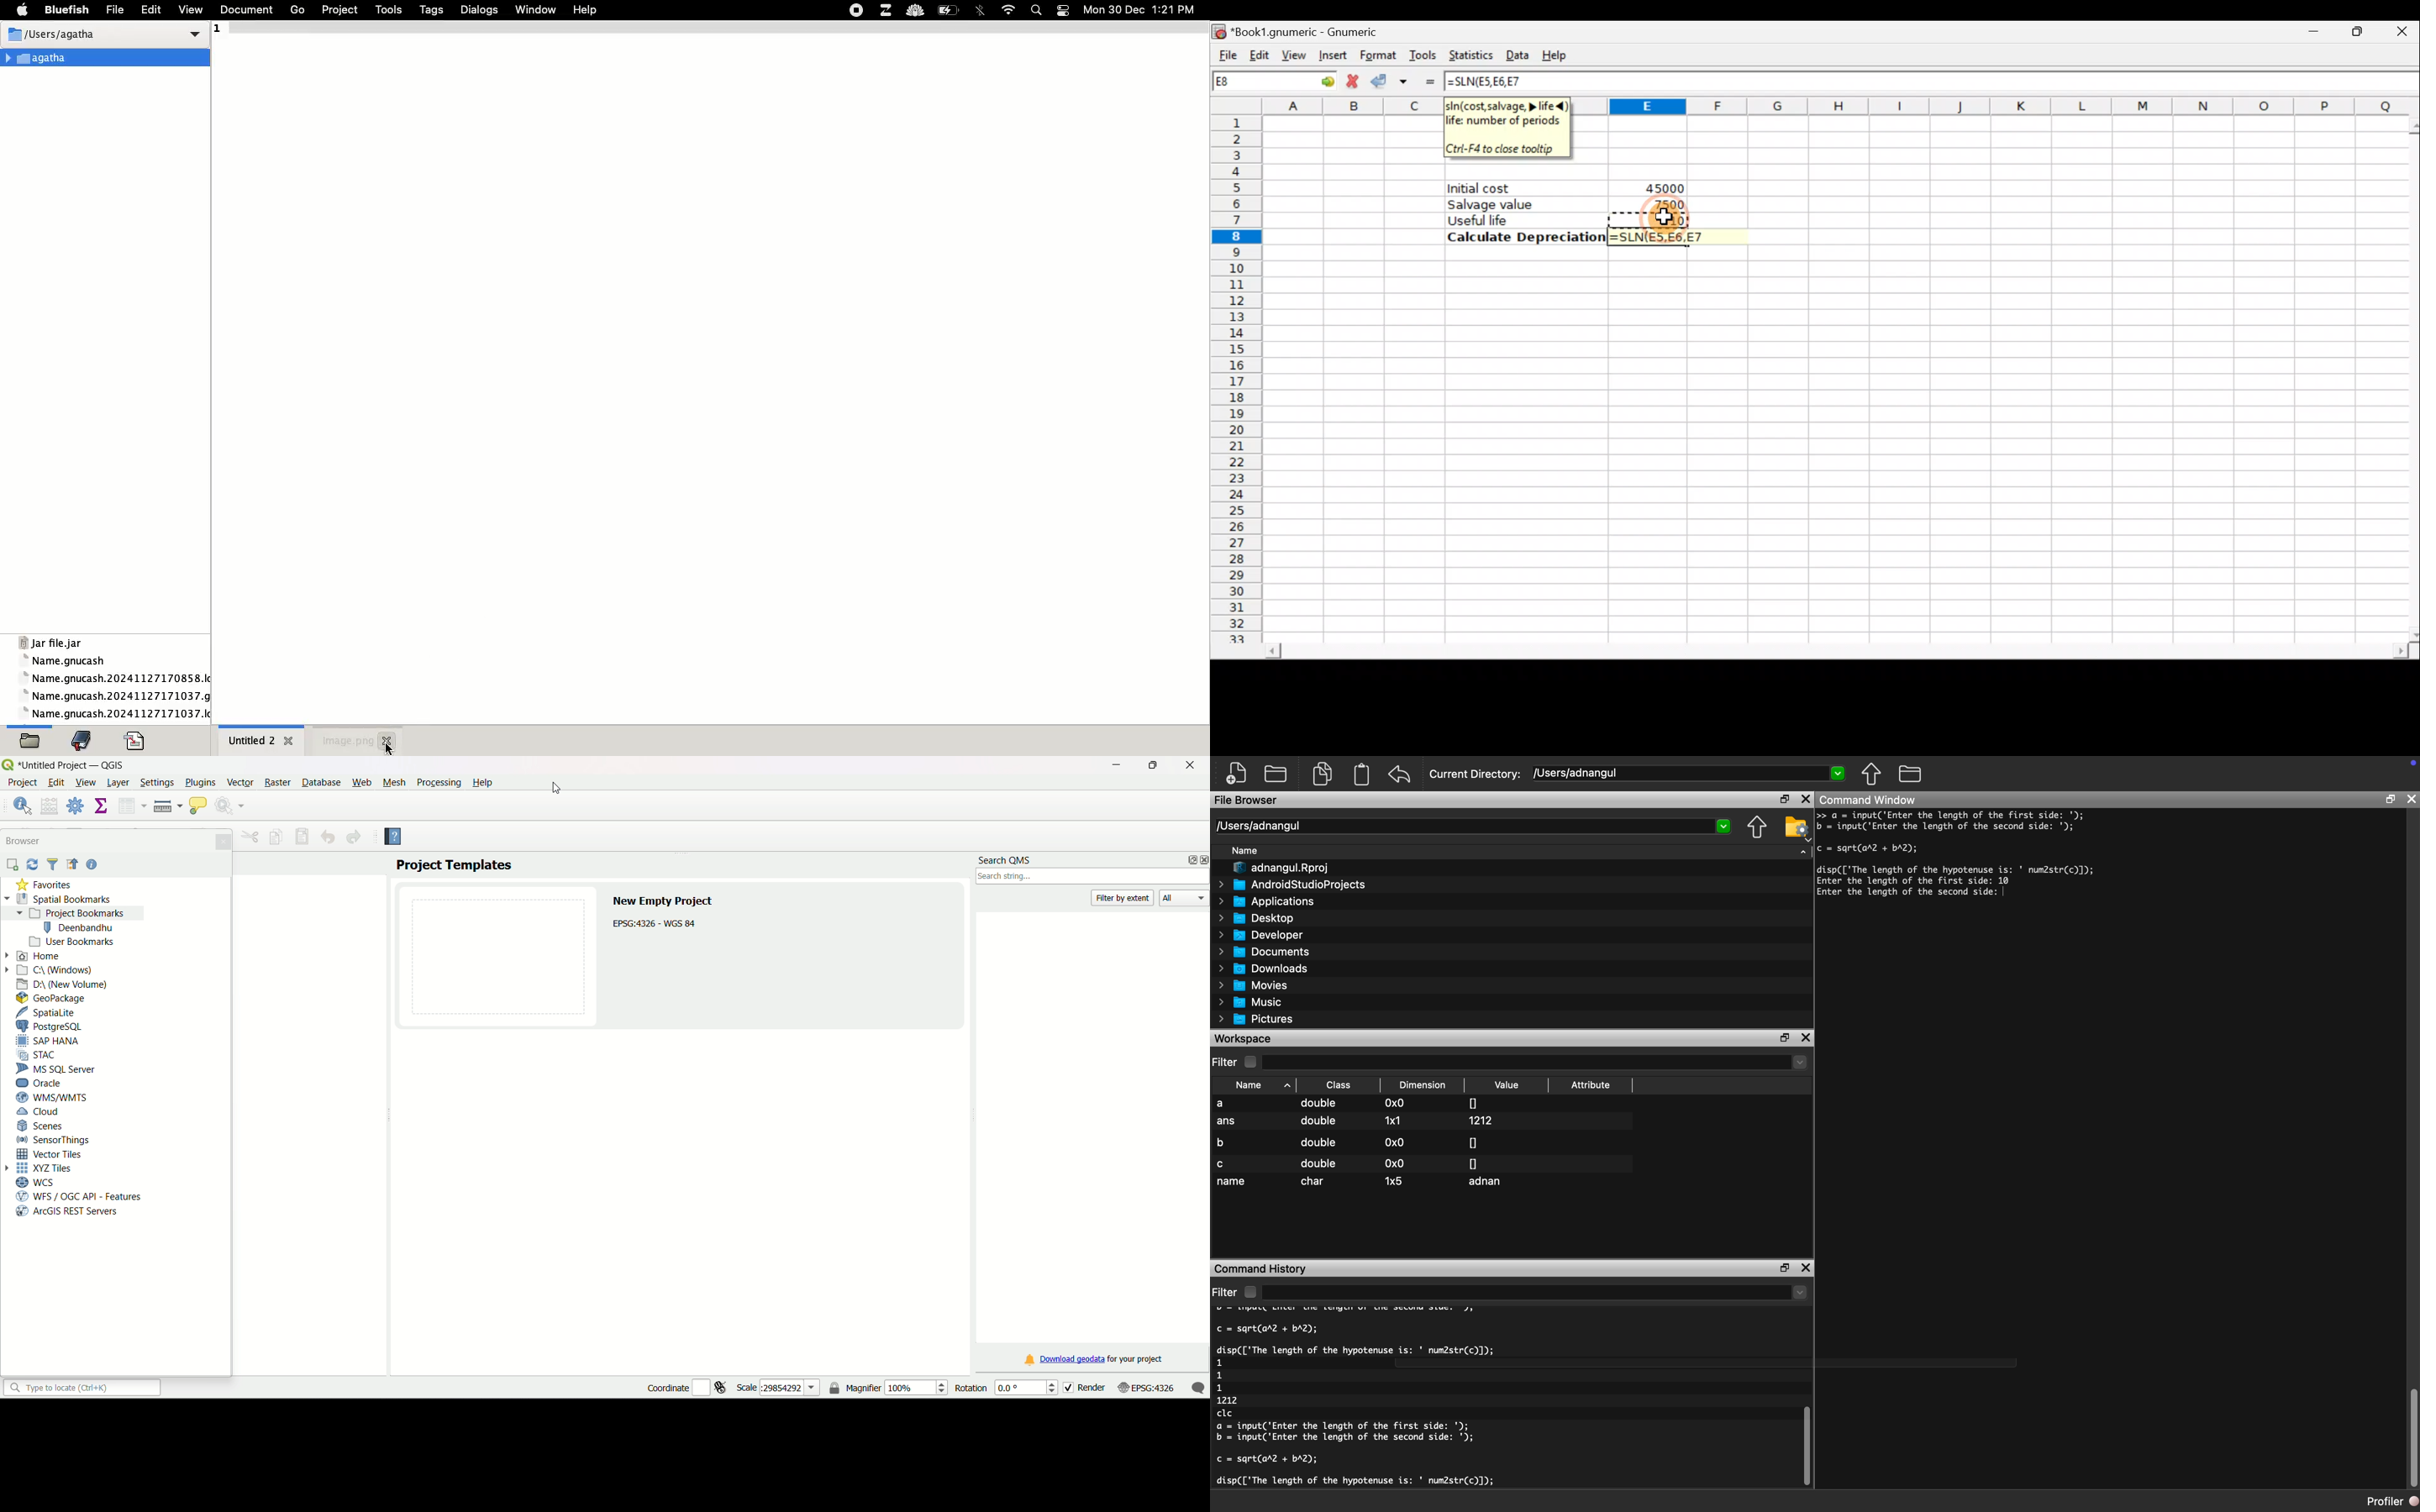  Describe the element at coordinates (1317, 1142) in the screenshot. I see `double` at that location.